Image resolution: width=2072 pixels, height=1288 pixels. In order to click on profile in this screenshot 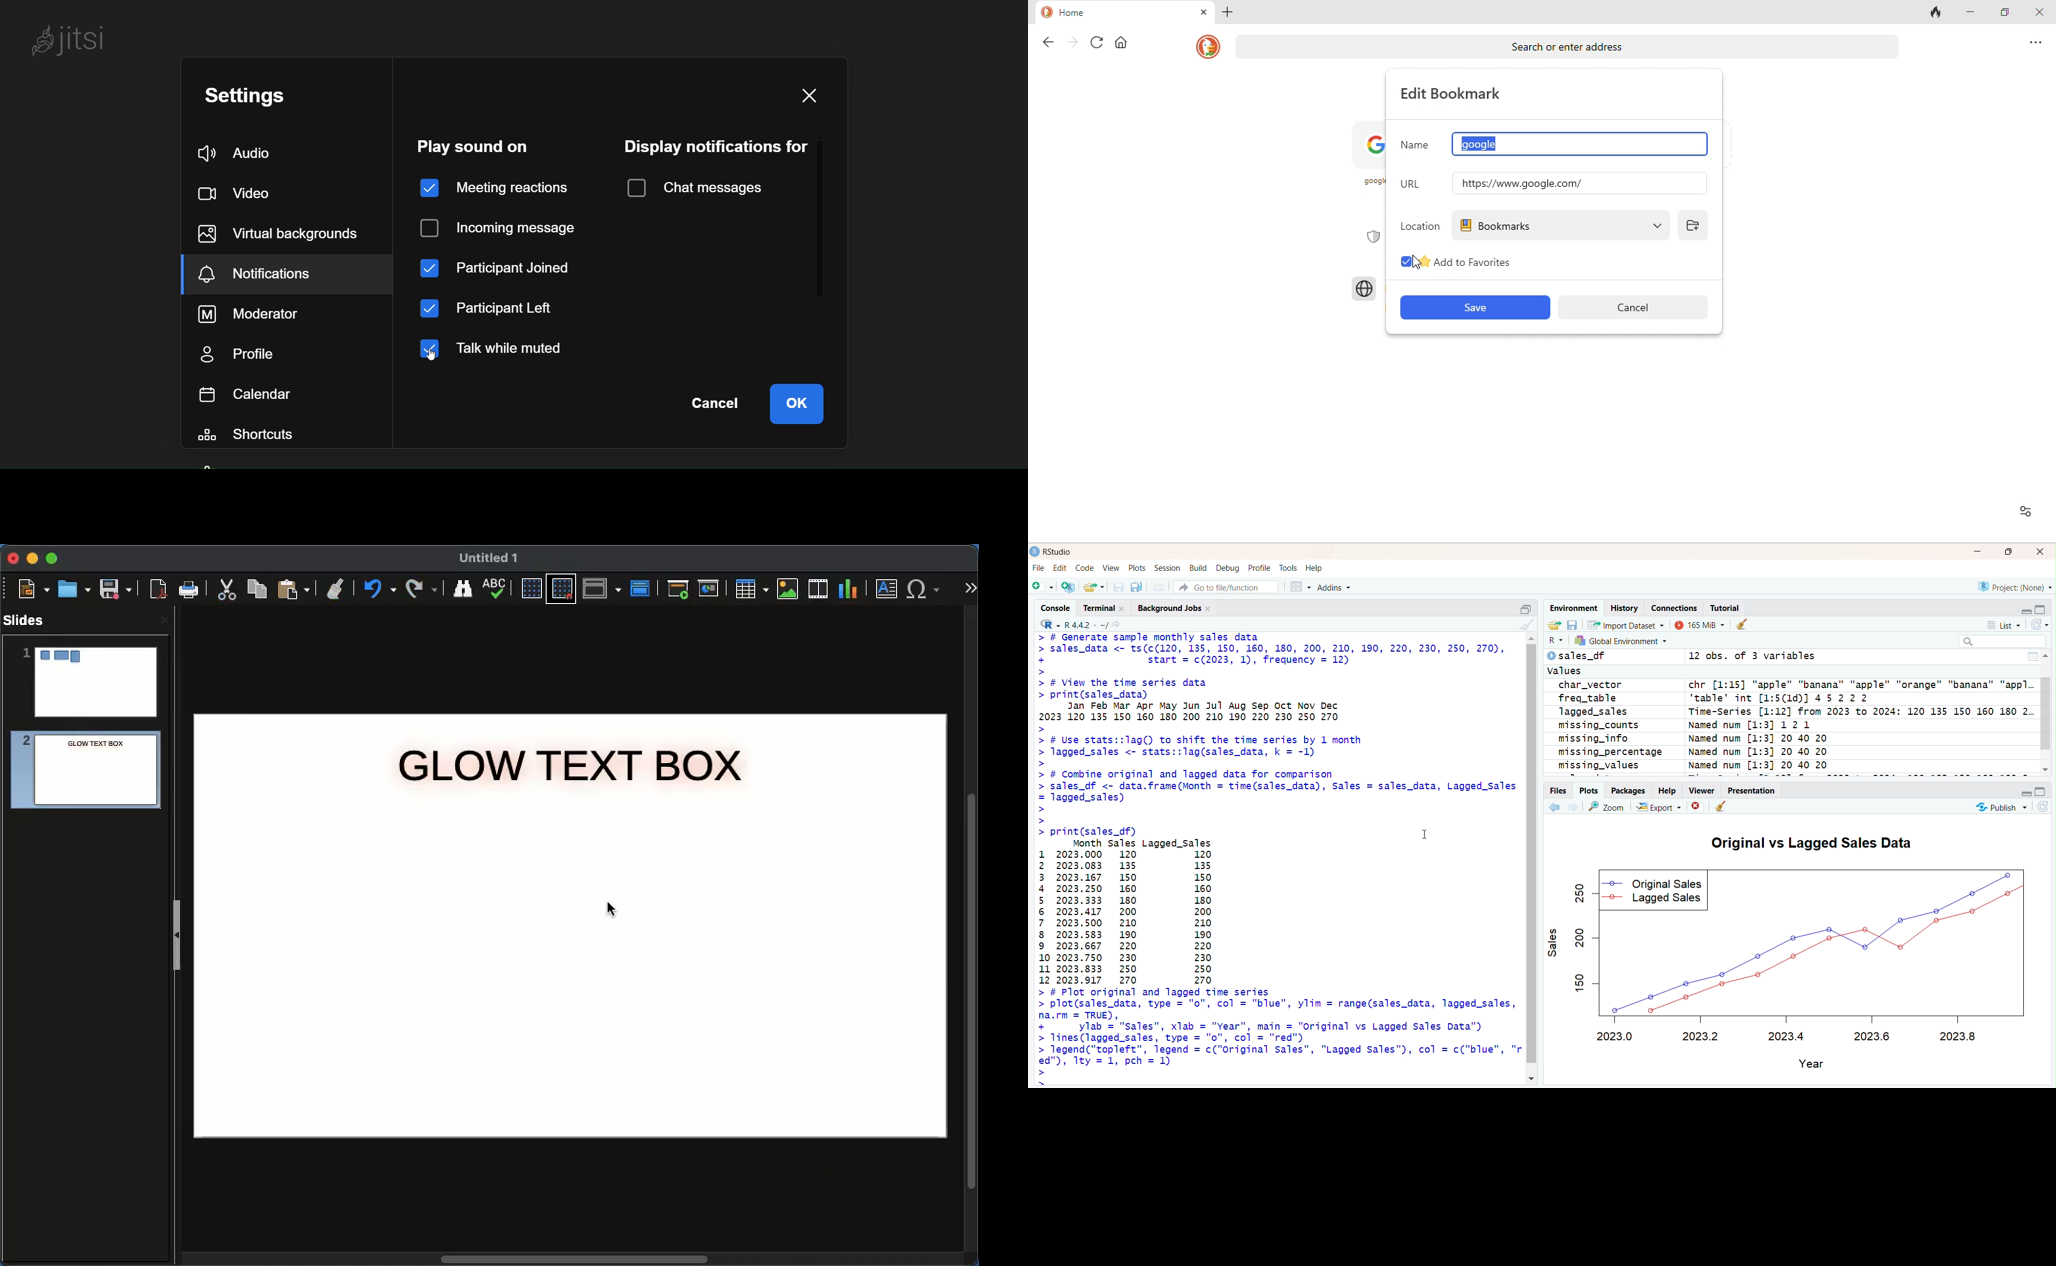, I will do `click(1260, 568)`.